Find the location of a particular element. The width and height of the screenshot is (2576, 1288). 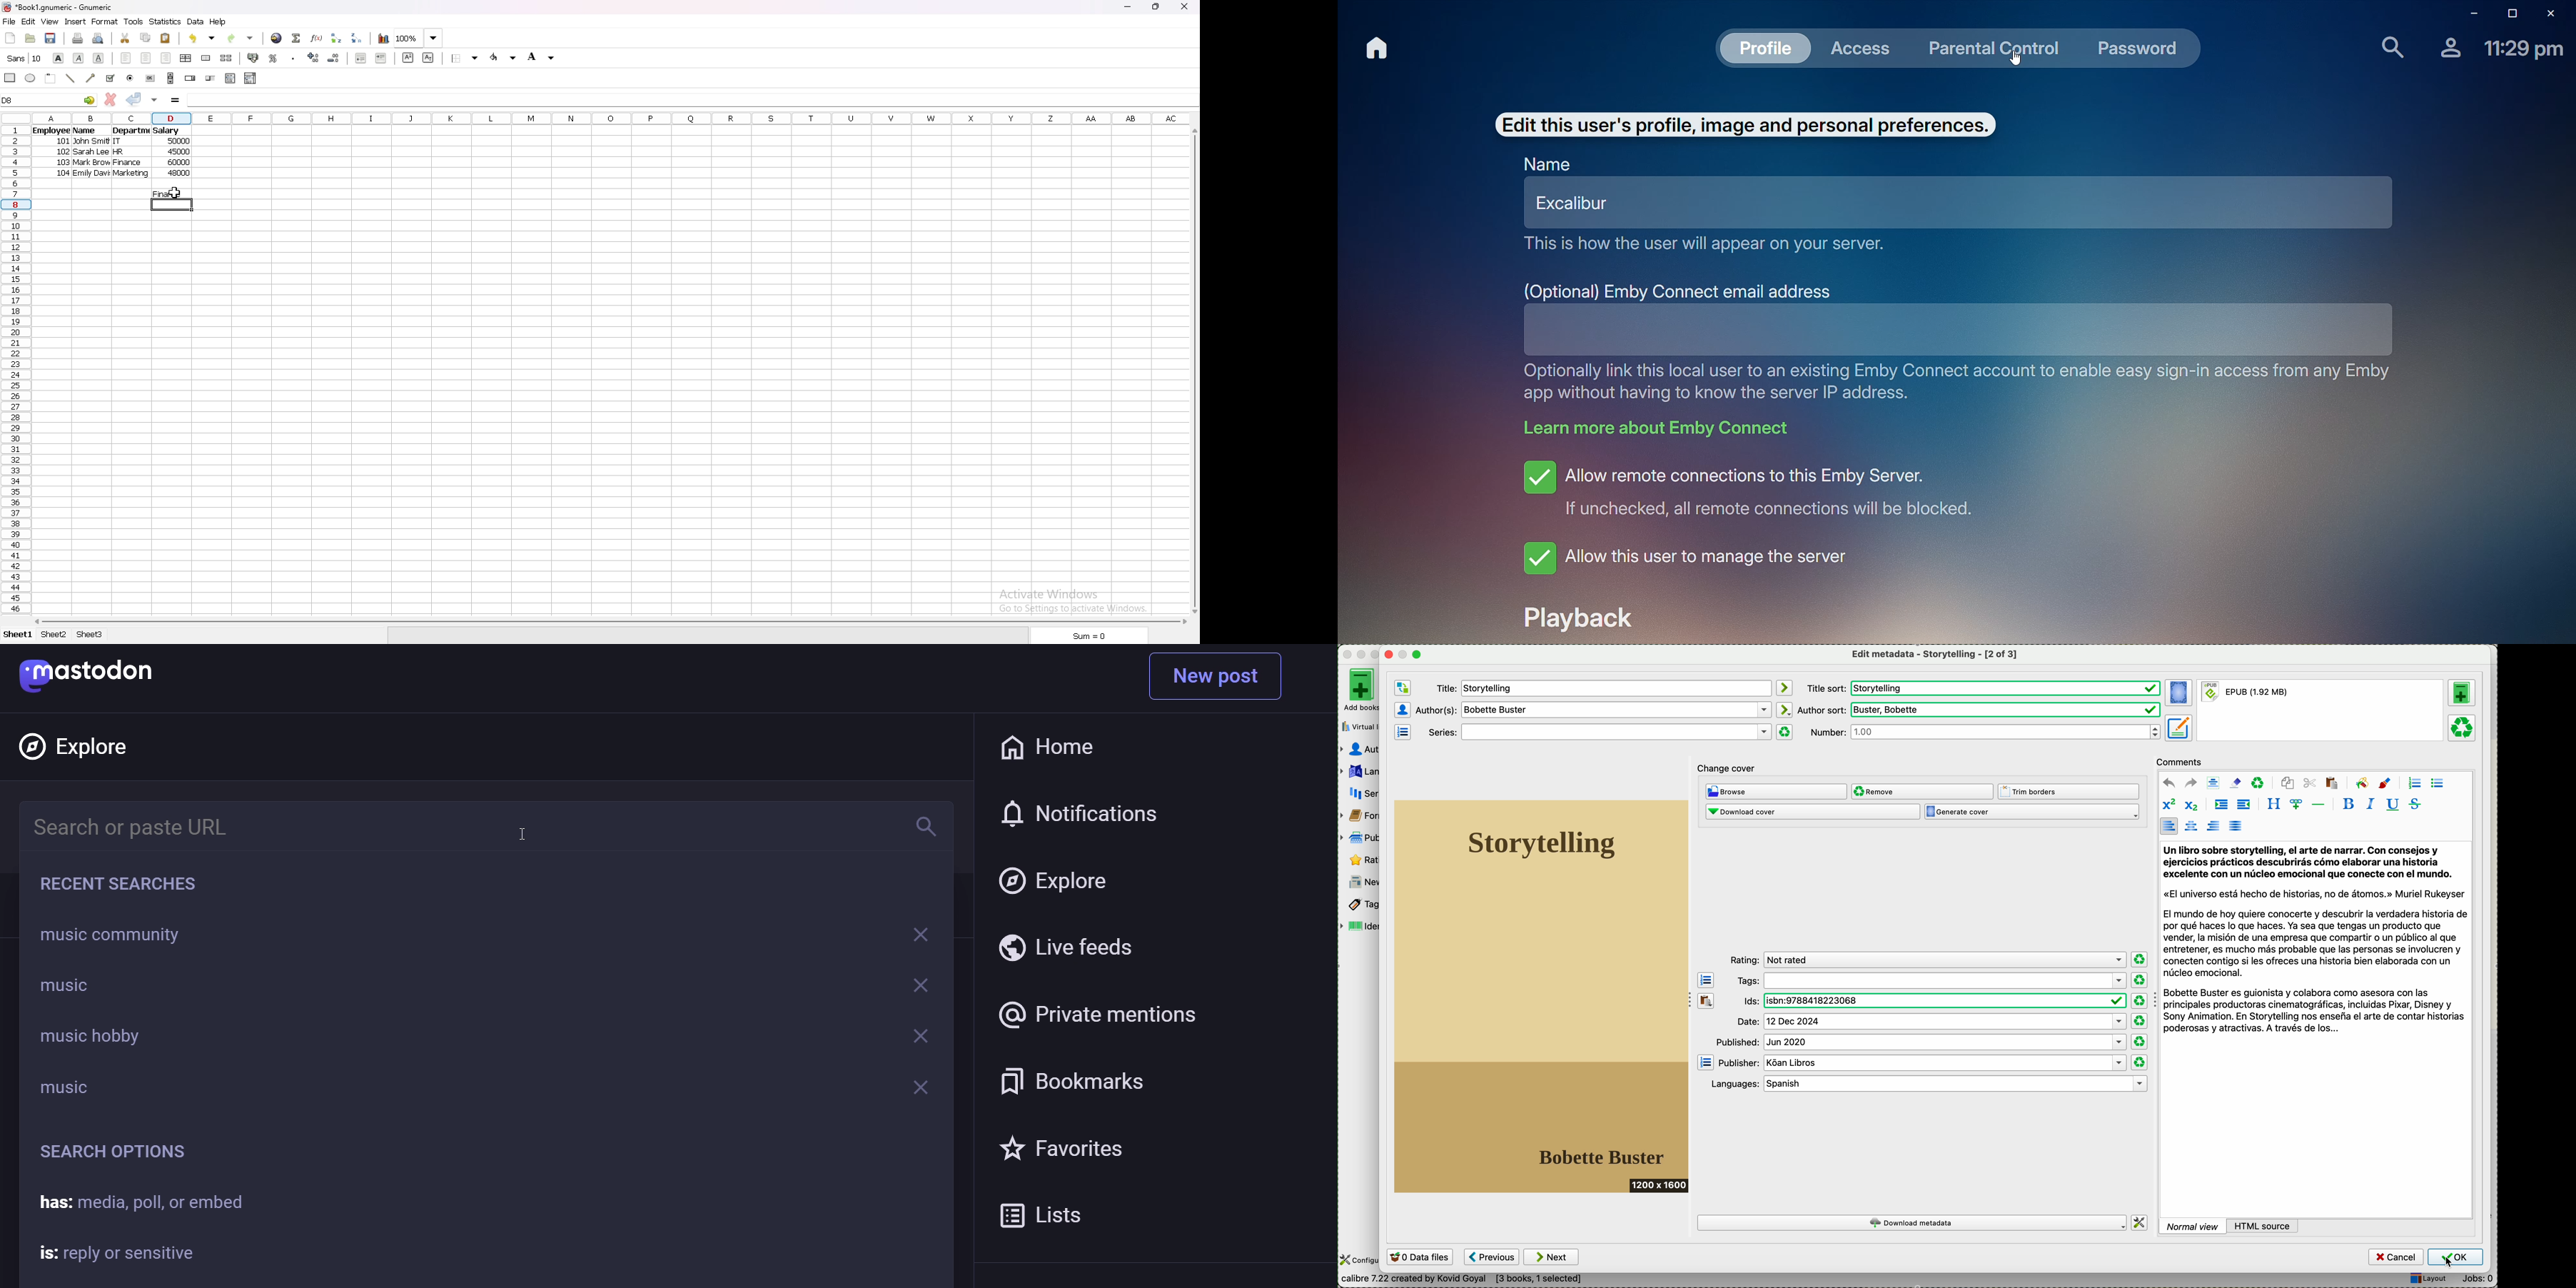

date is located at coordinates (1929, 1022).